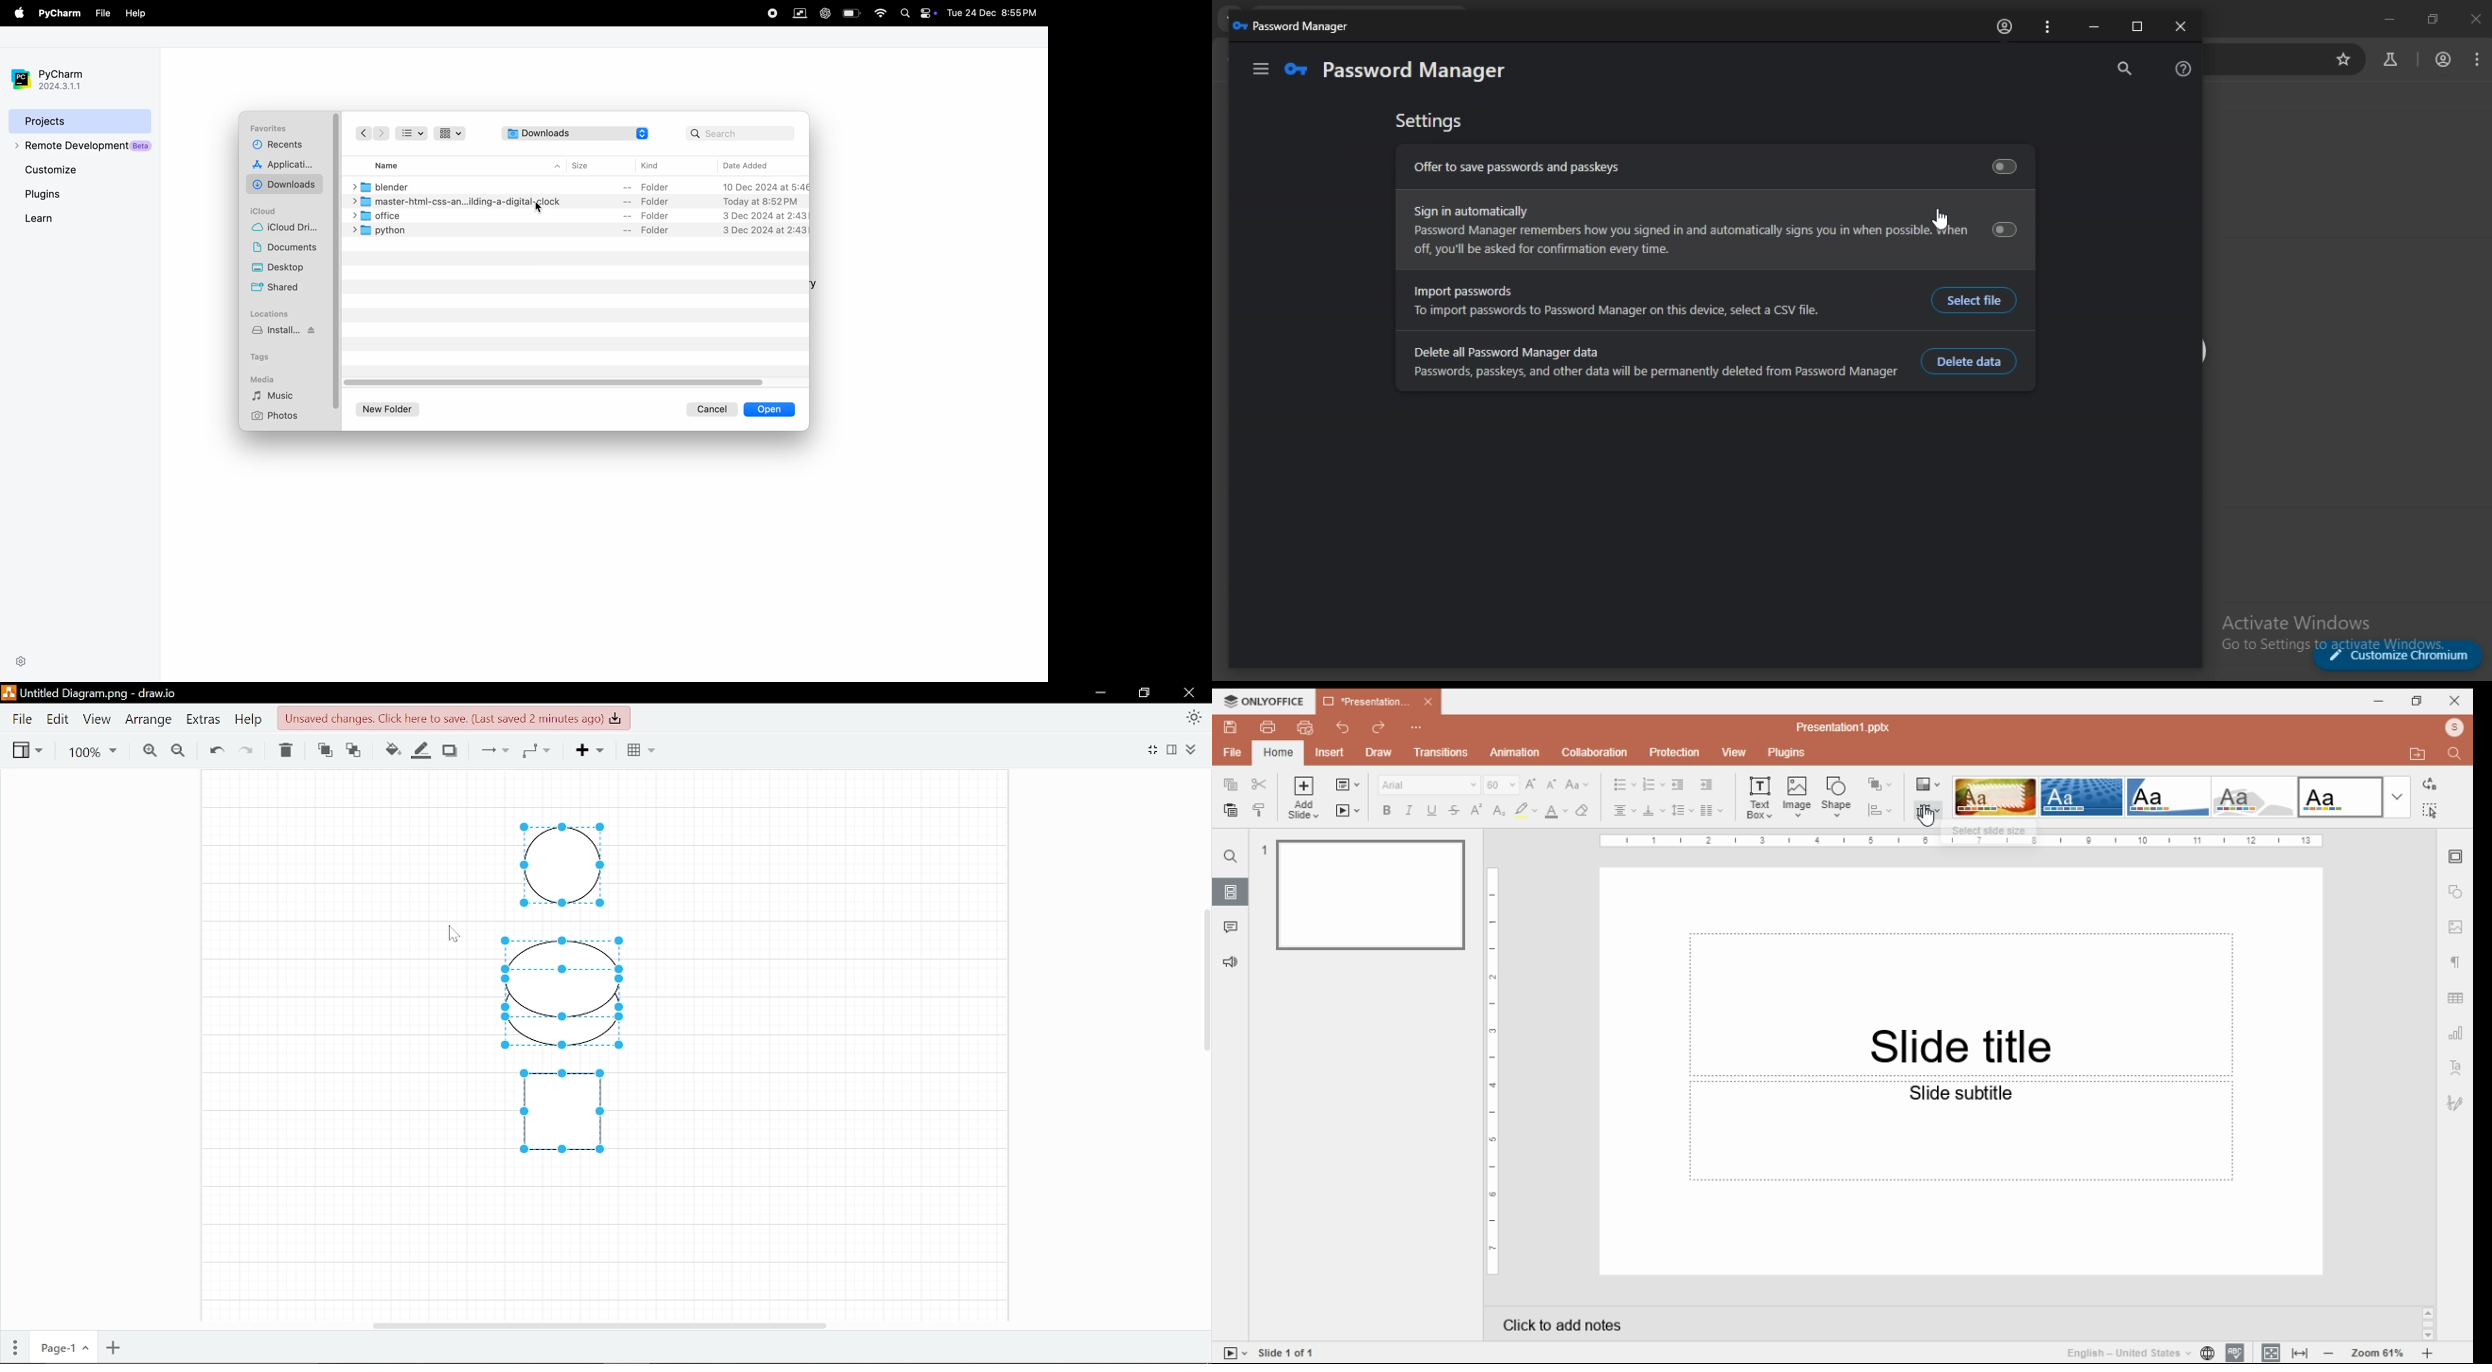 This screenshot has height=1372, width=2492. What do you see at coordinates (453, 749) in the screenshot?
I see `Shadow` at bounding box center [453, 749].